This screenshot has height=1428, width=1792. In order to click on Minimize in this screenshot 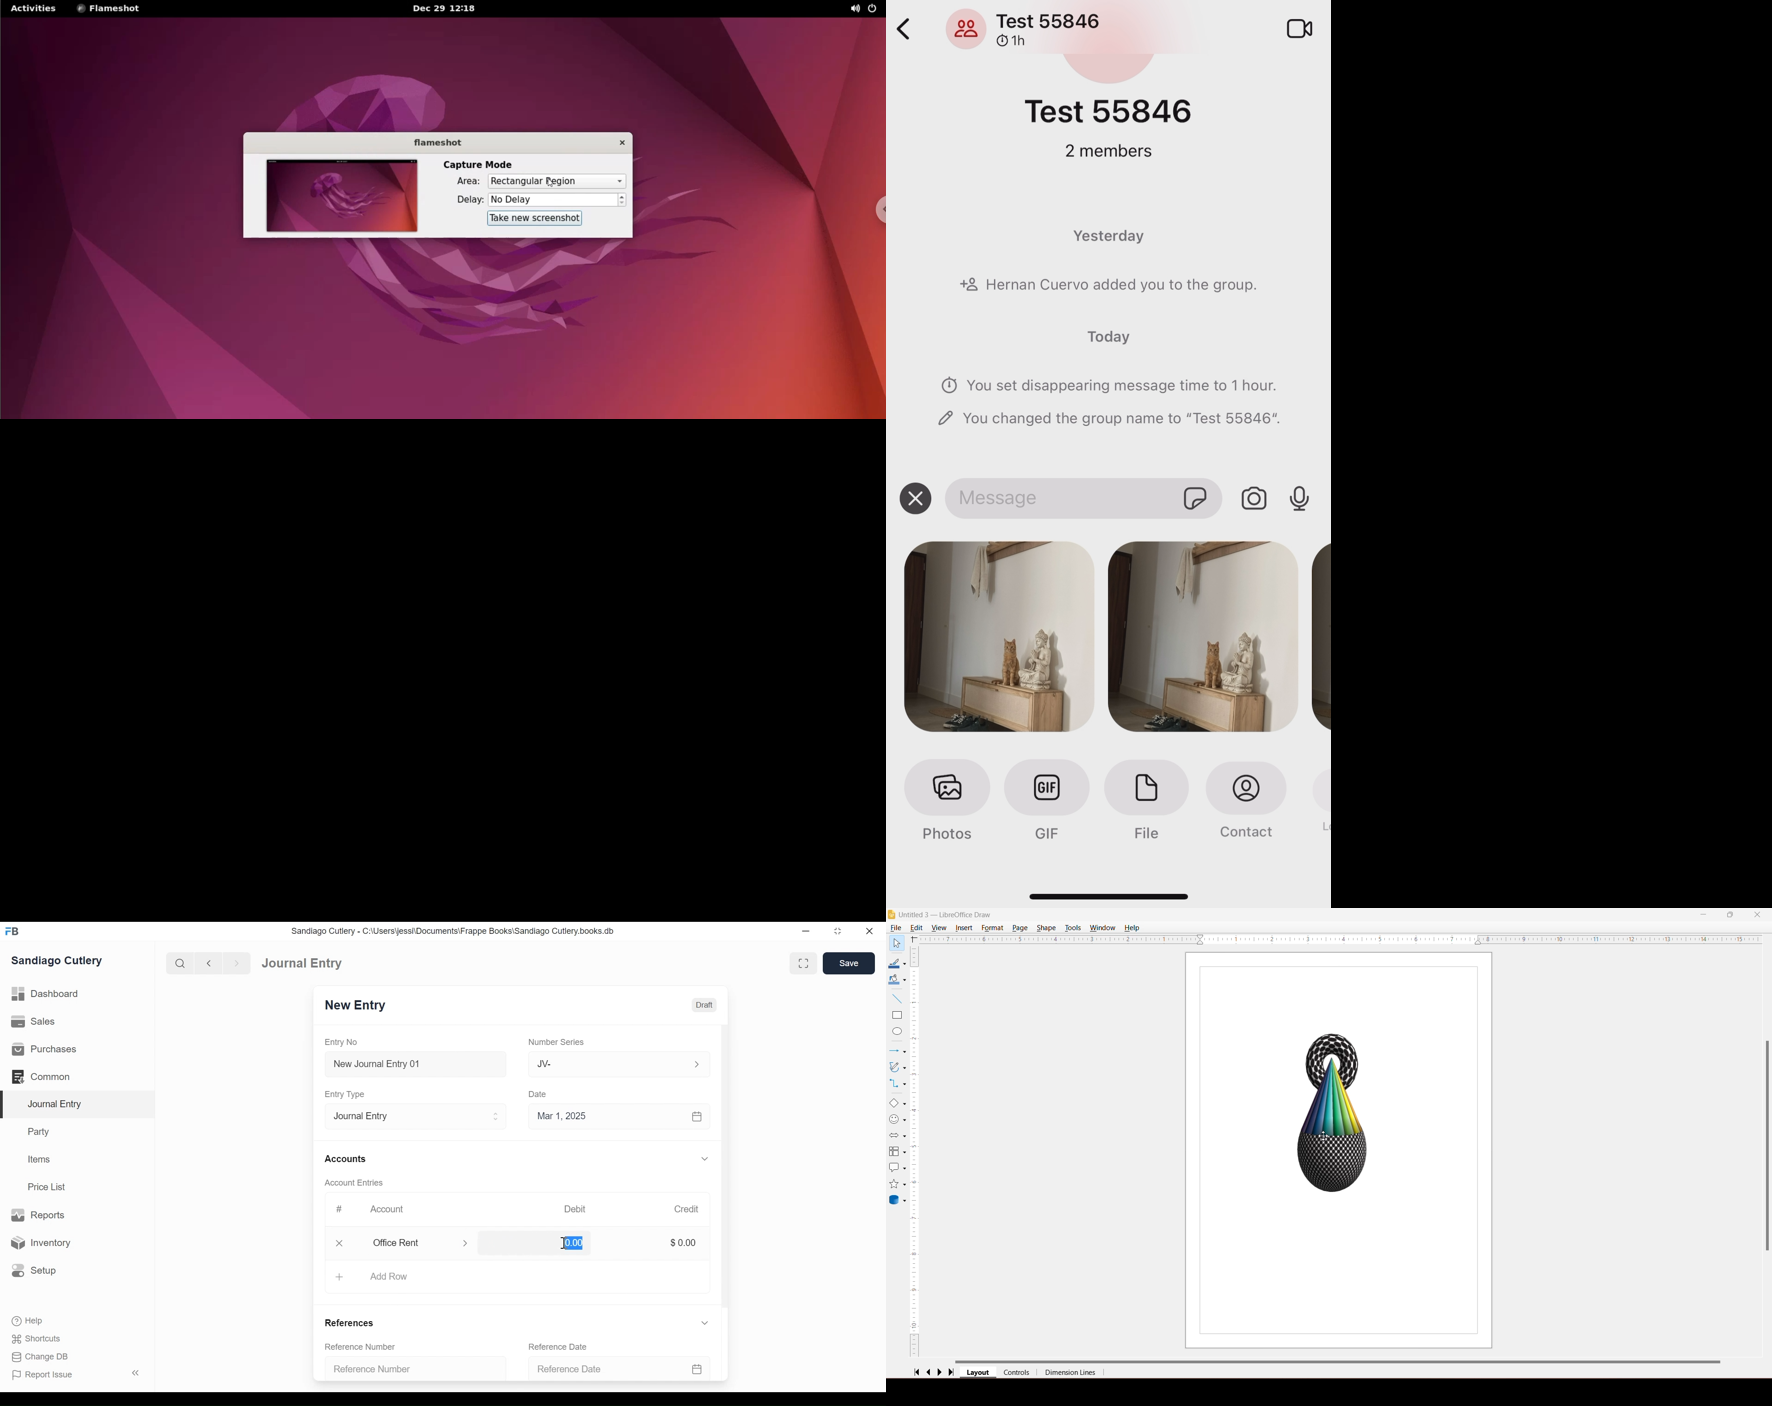, I will do `click(1704, 914)`.